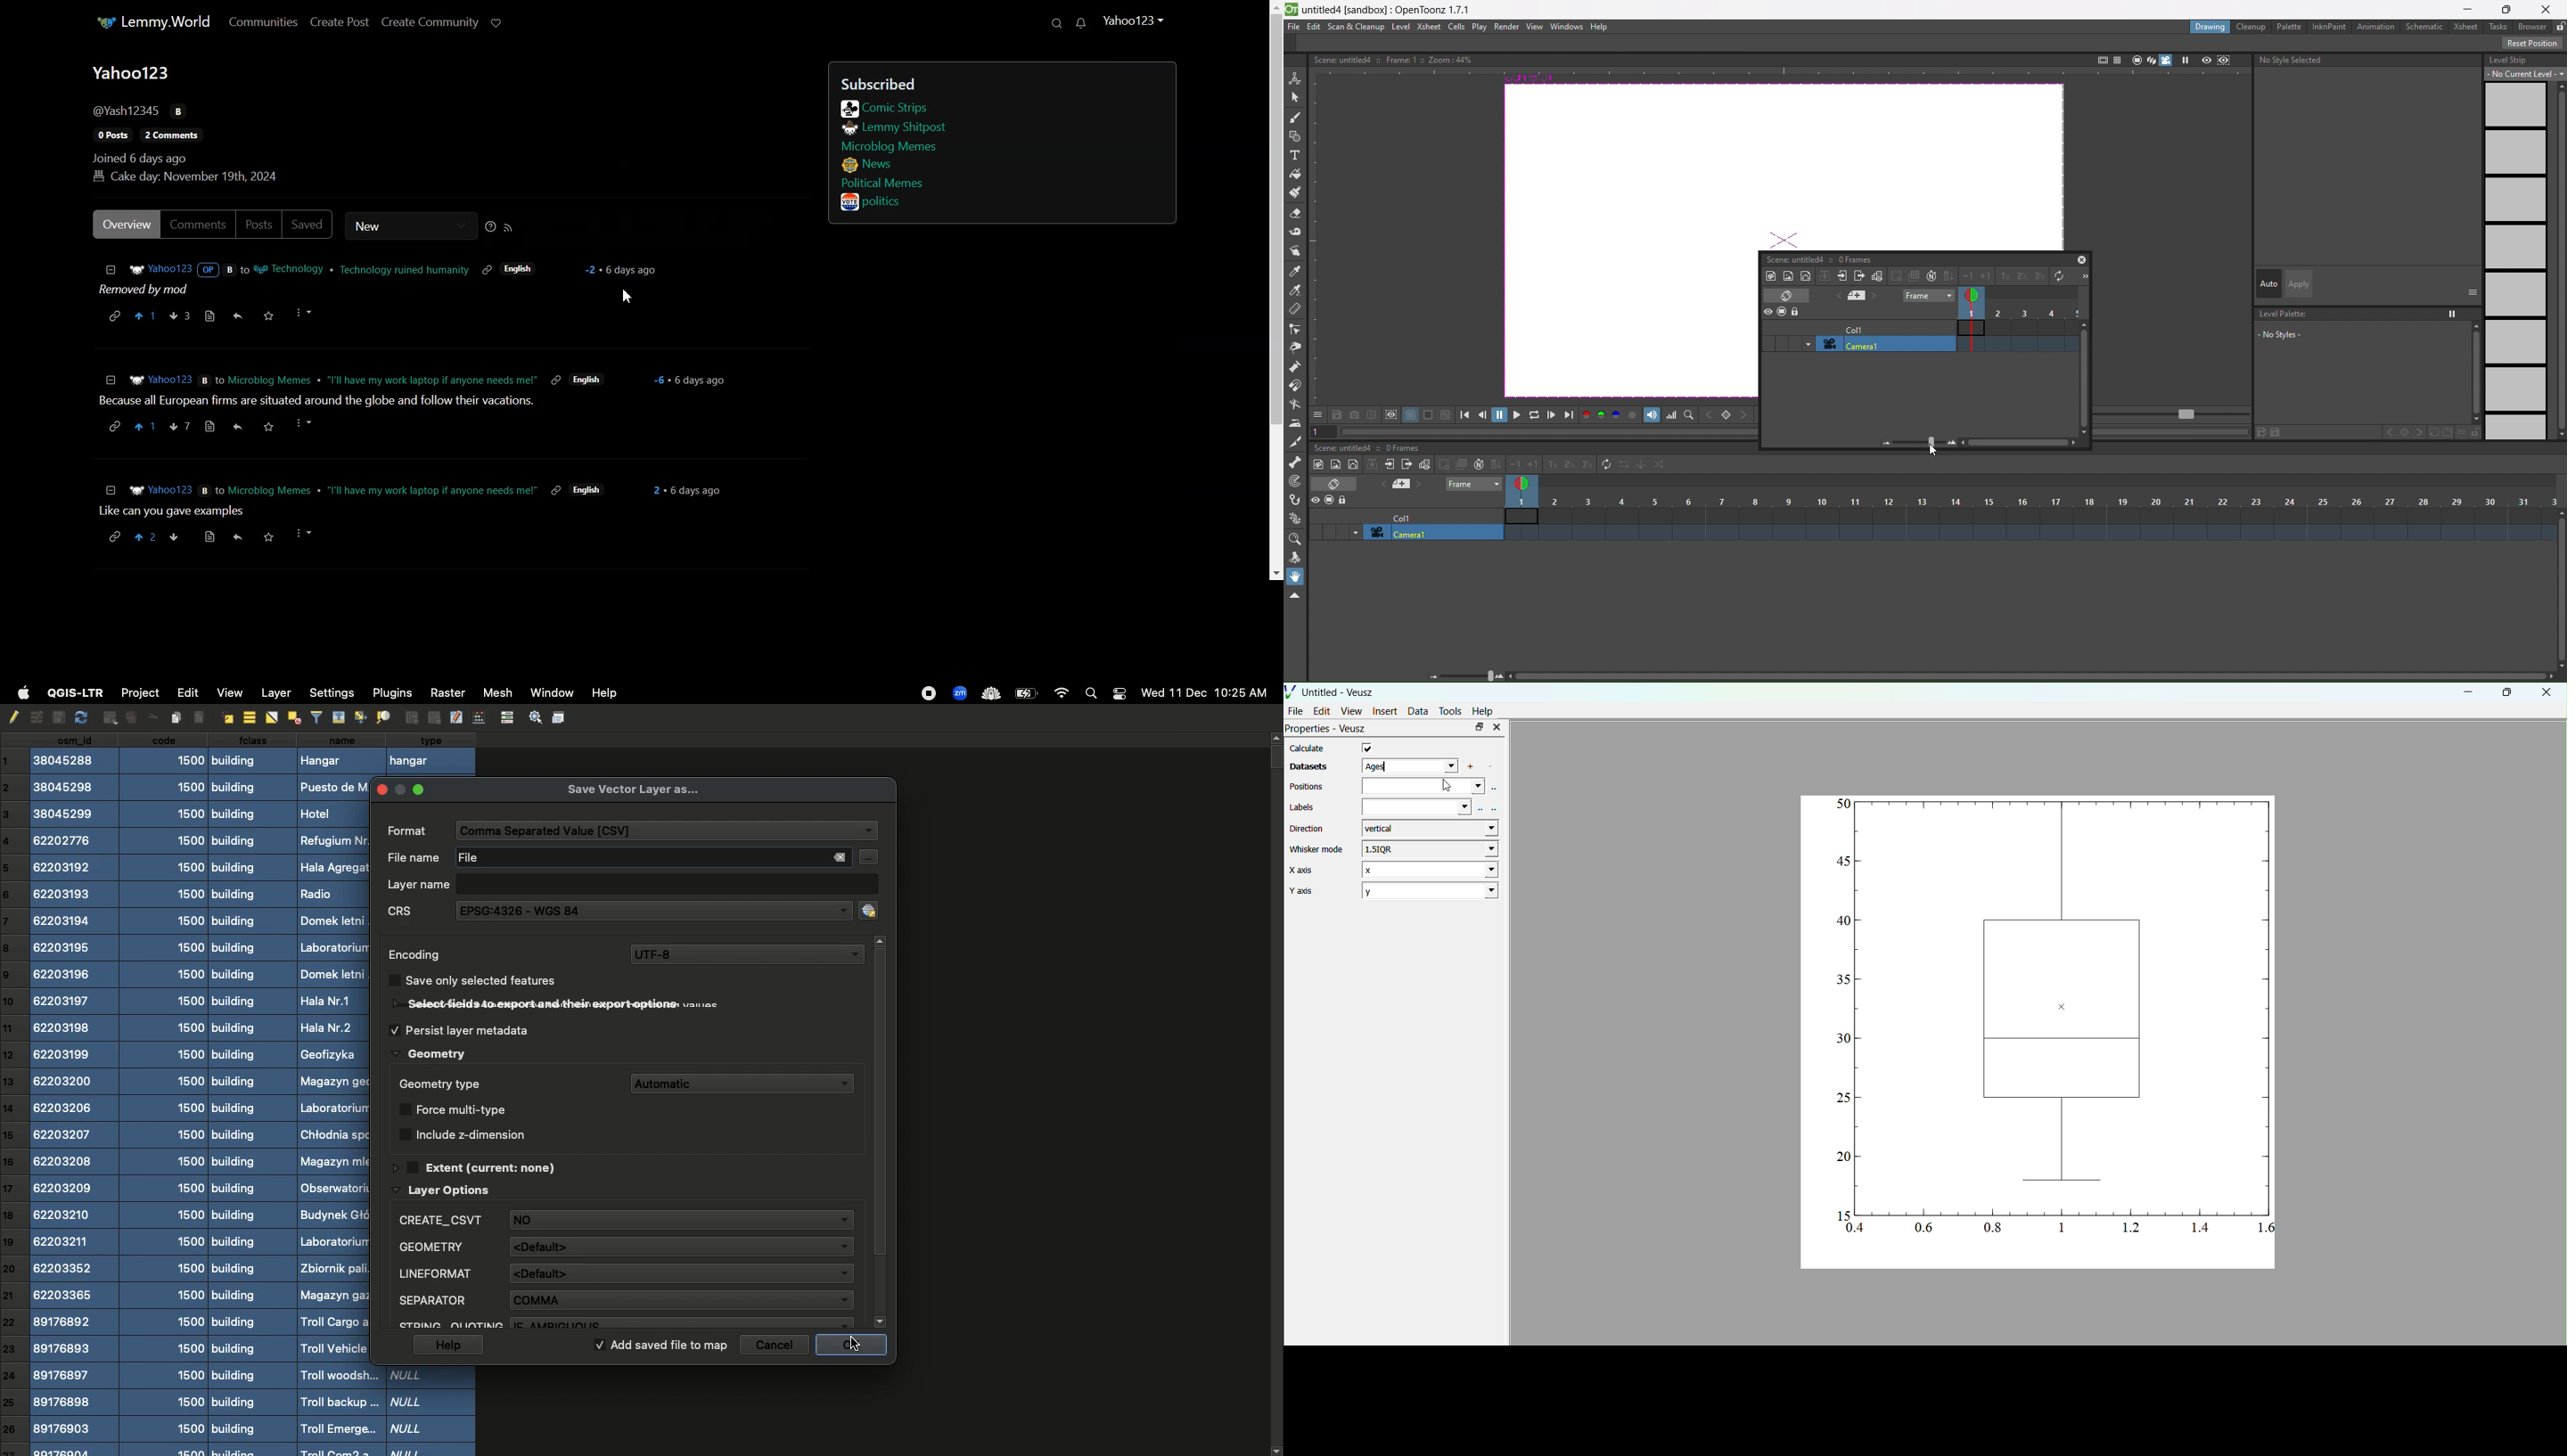 This screenshot has height=1456, width=2576. What do you see at coordinates (147, 428) in the screenshot?
I see `upvote` at bounding box center [147, 428].